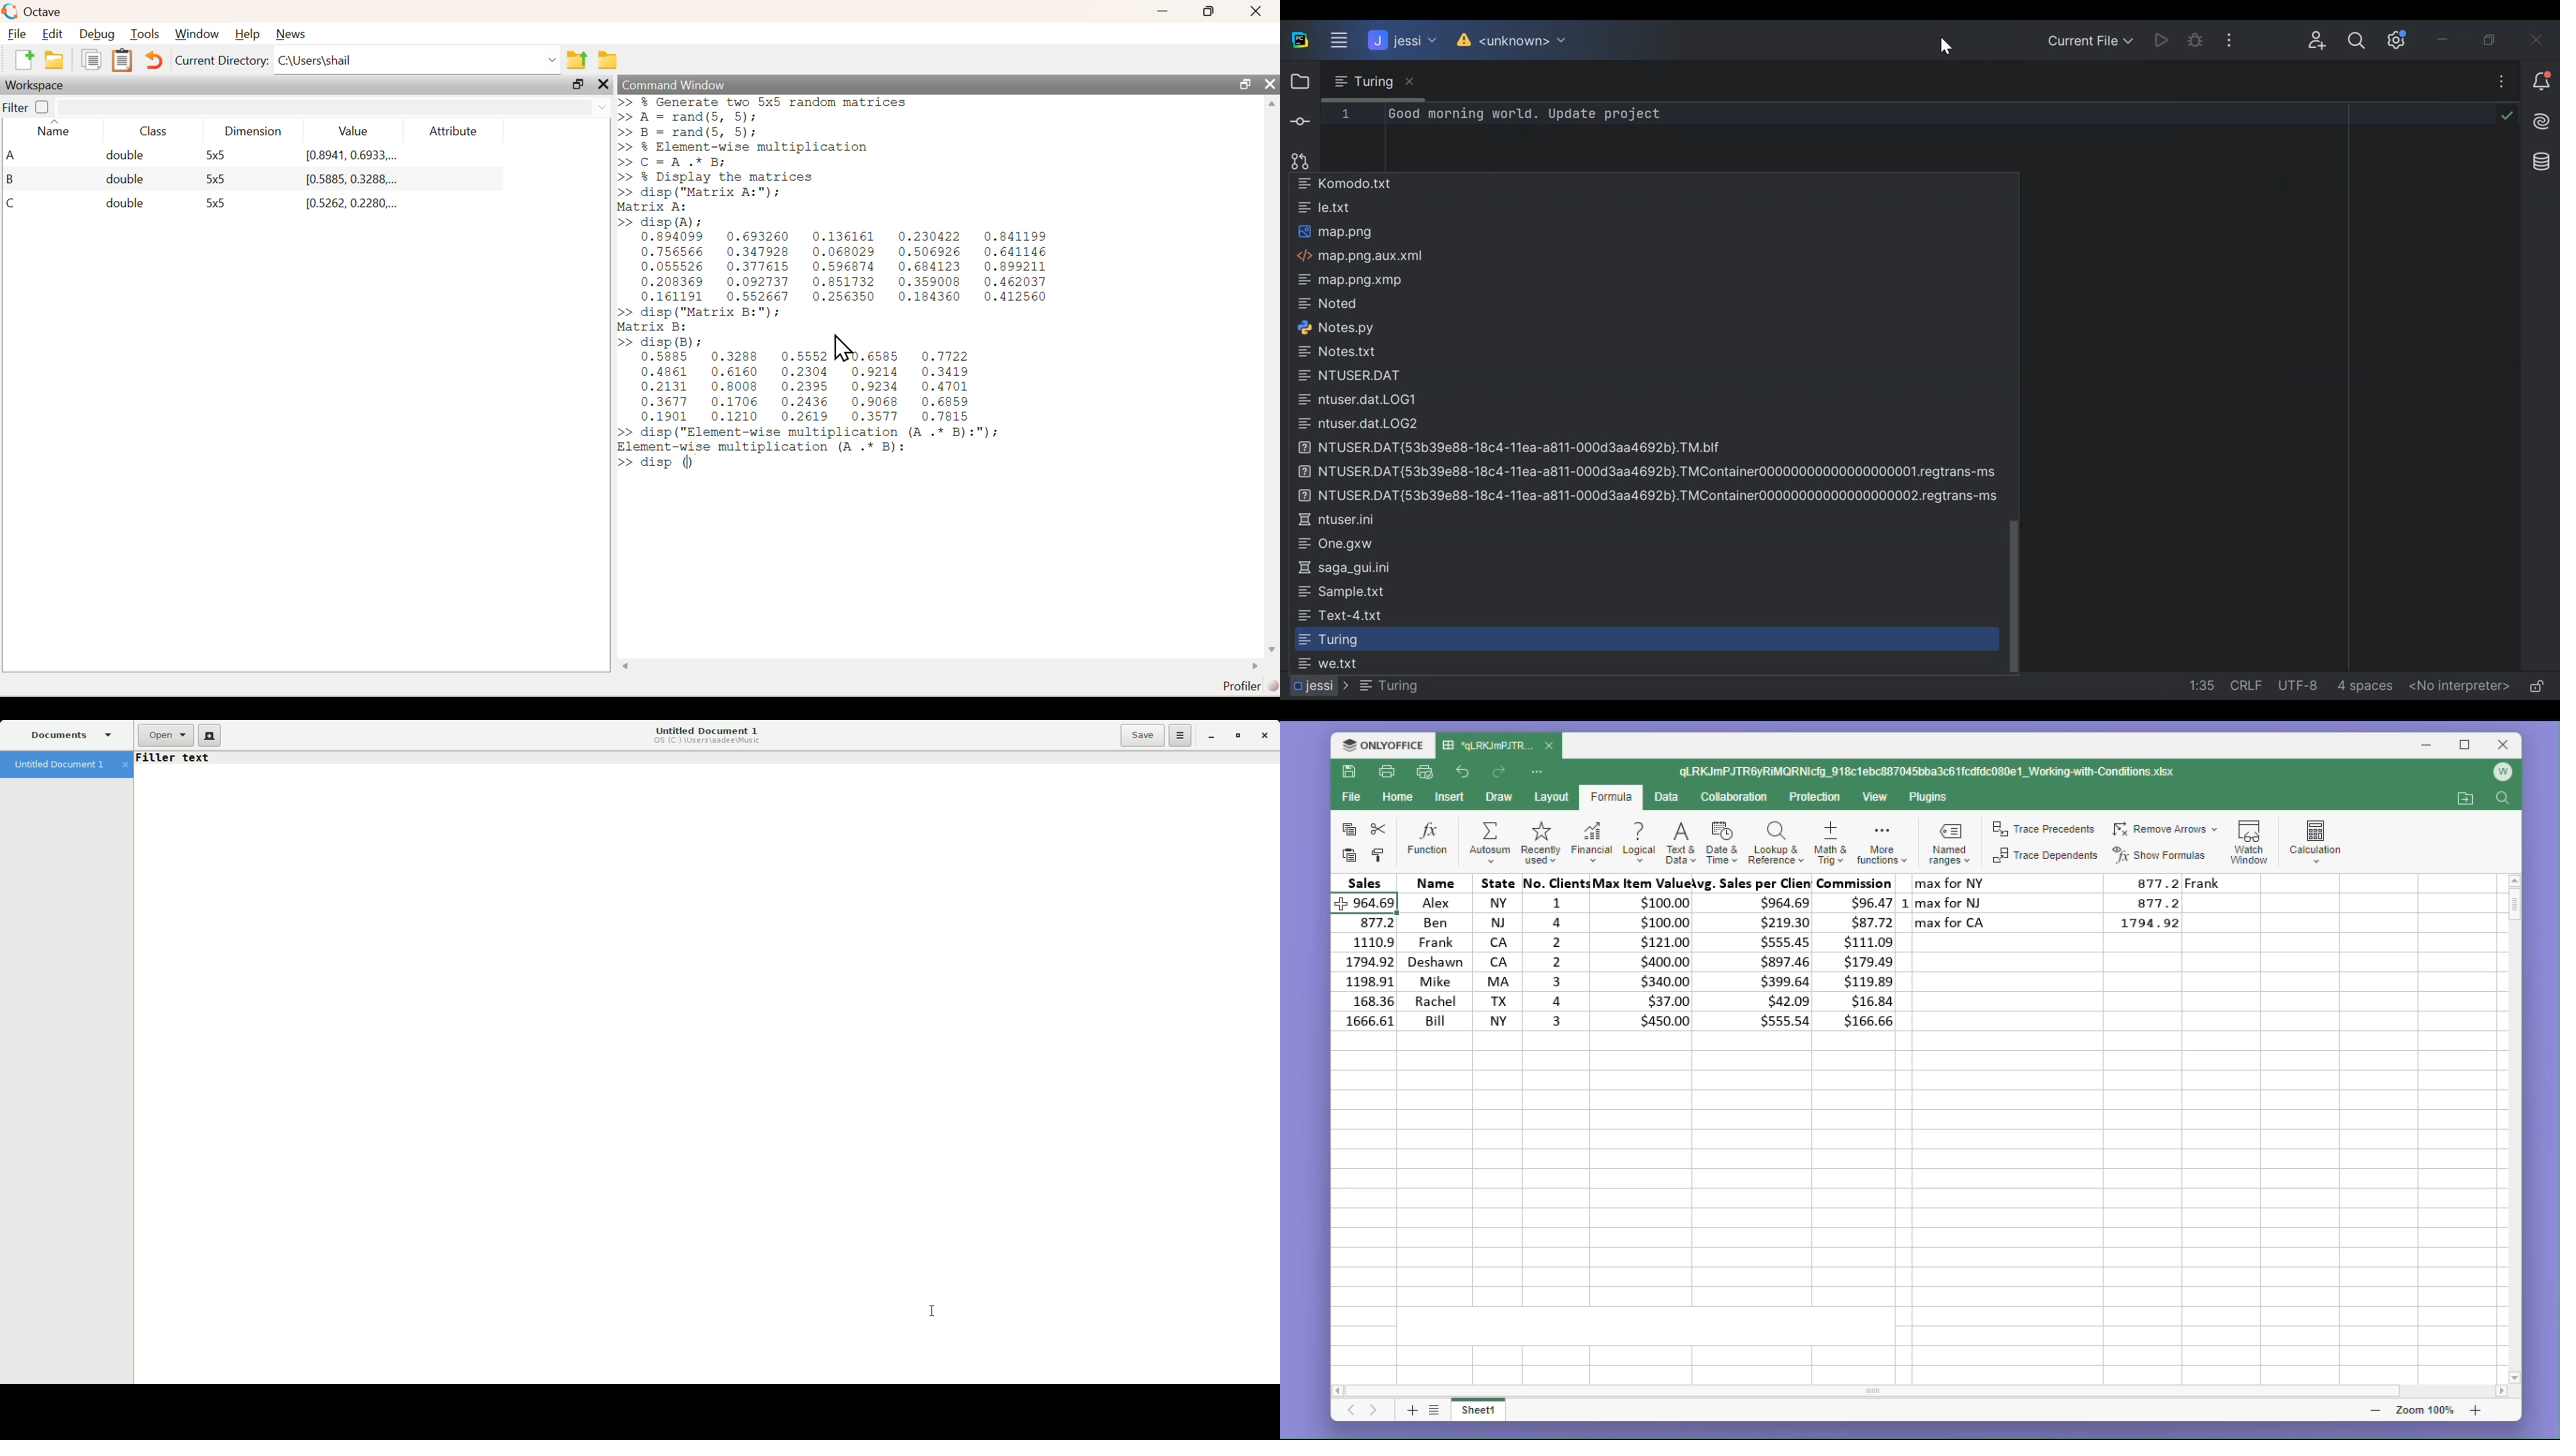 This screenshot has height=1456, width=2576. Describe the element at coordinates (1267, 737) in the screenshot. I see `Close` at that location.